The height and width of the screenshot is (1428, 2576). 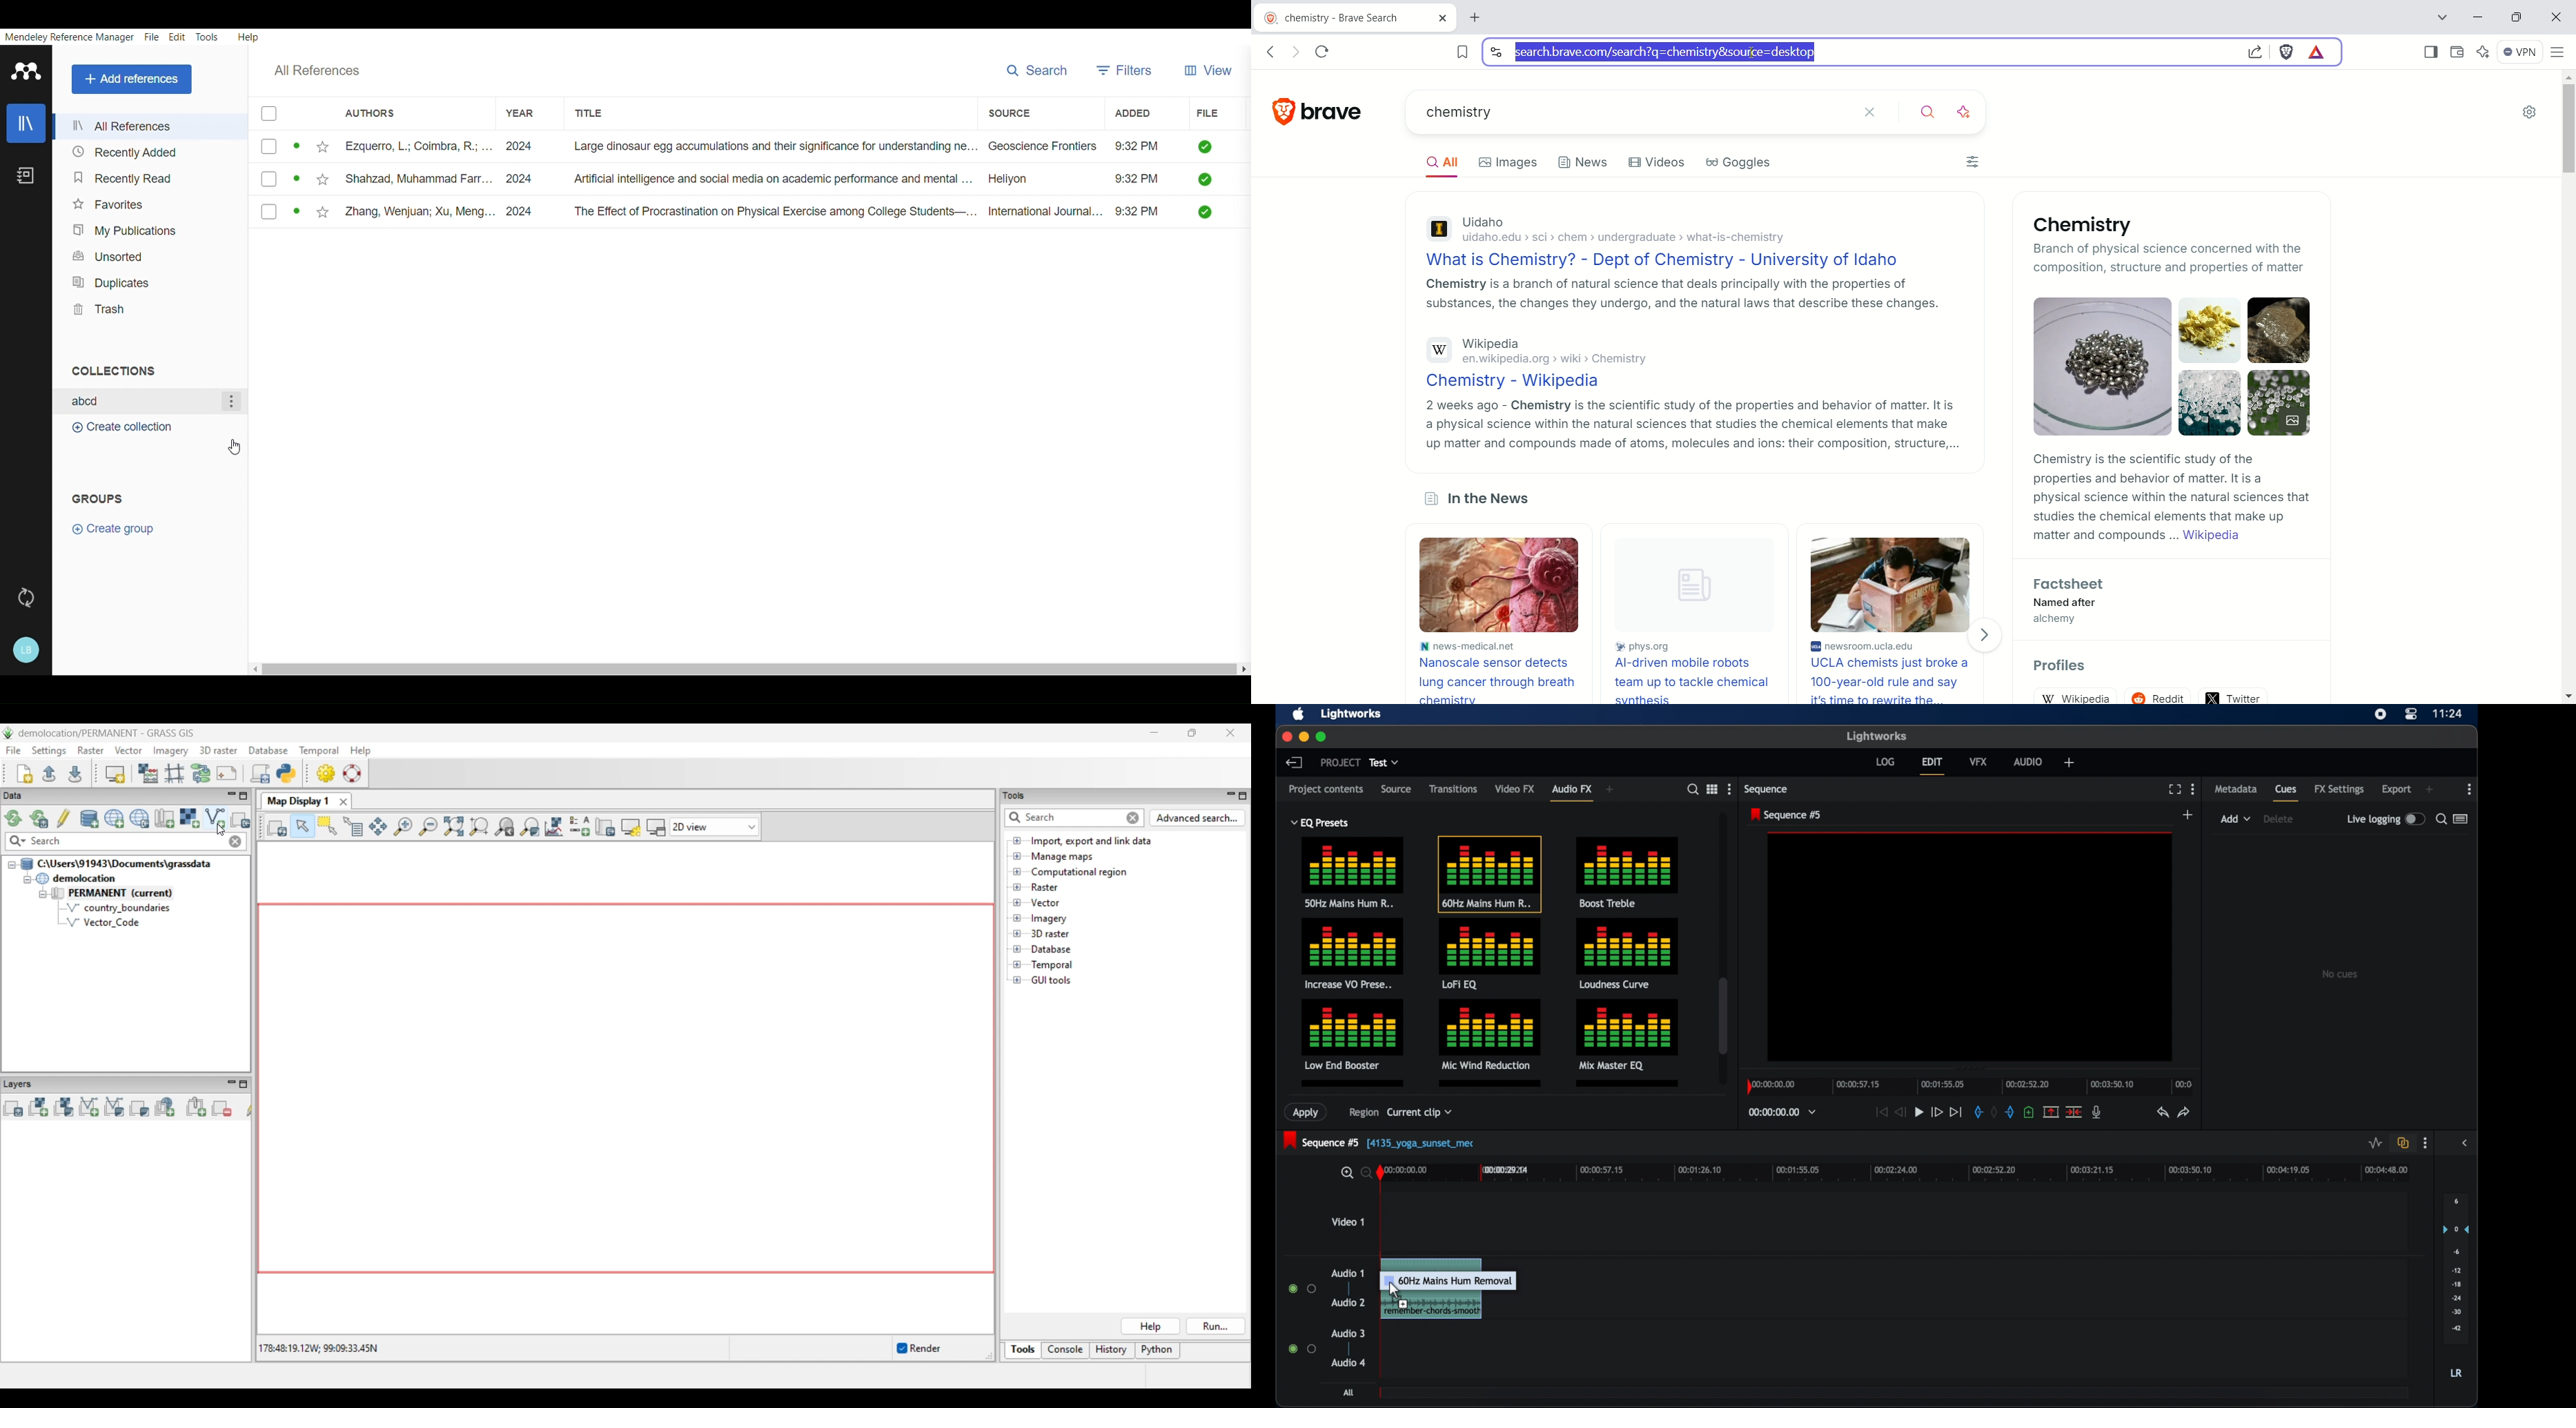 What do you see at coordinates (519, 146) in the screenshot?
I see `. 2024` at bounding box center [519, 146].